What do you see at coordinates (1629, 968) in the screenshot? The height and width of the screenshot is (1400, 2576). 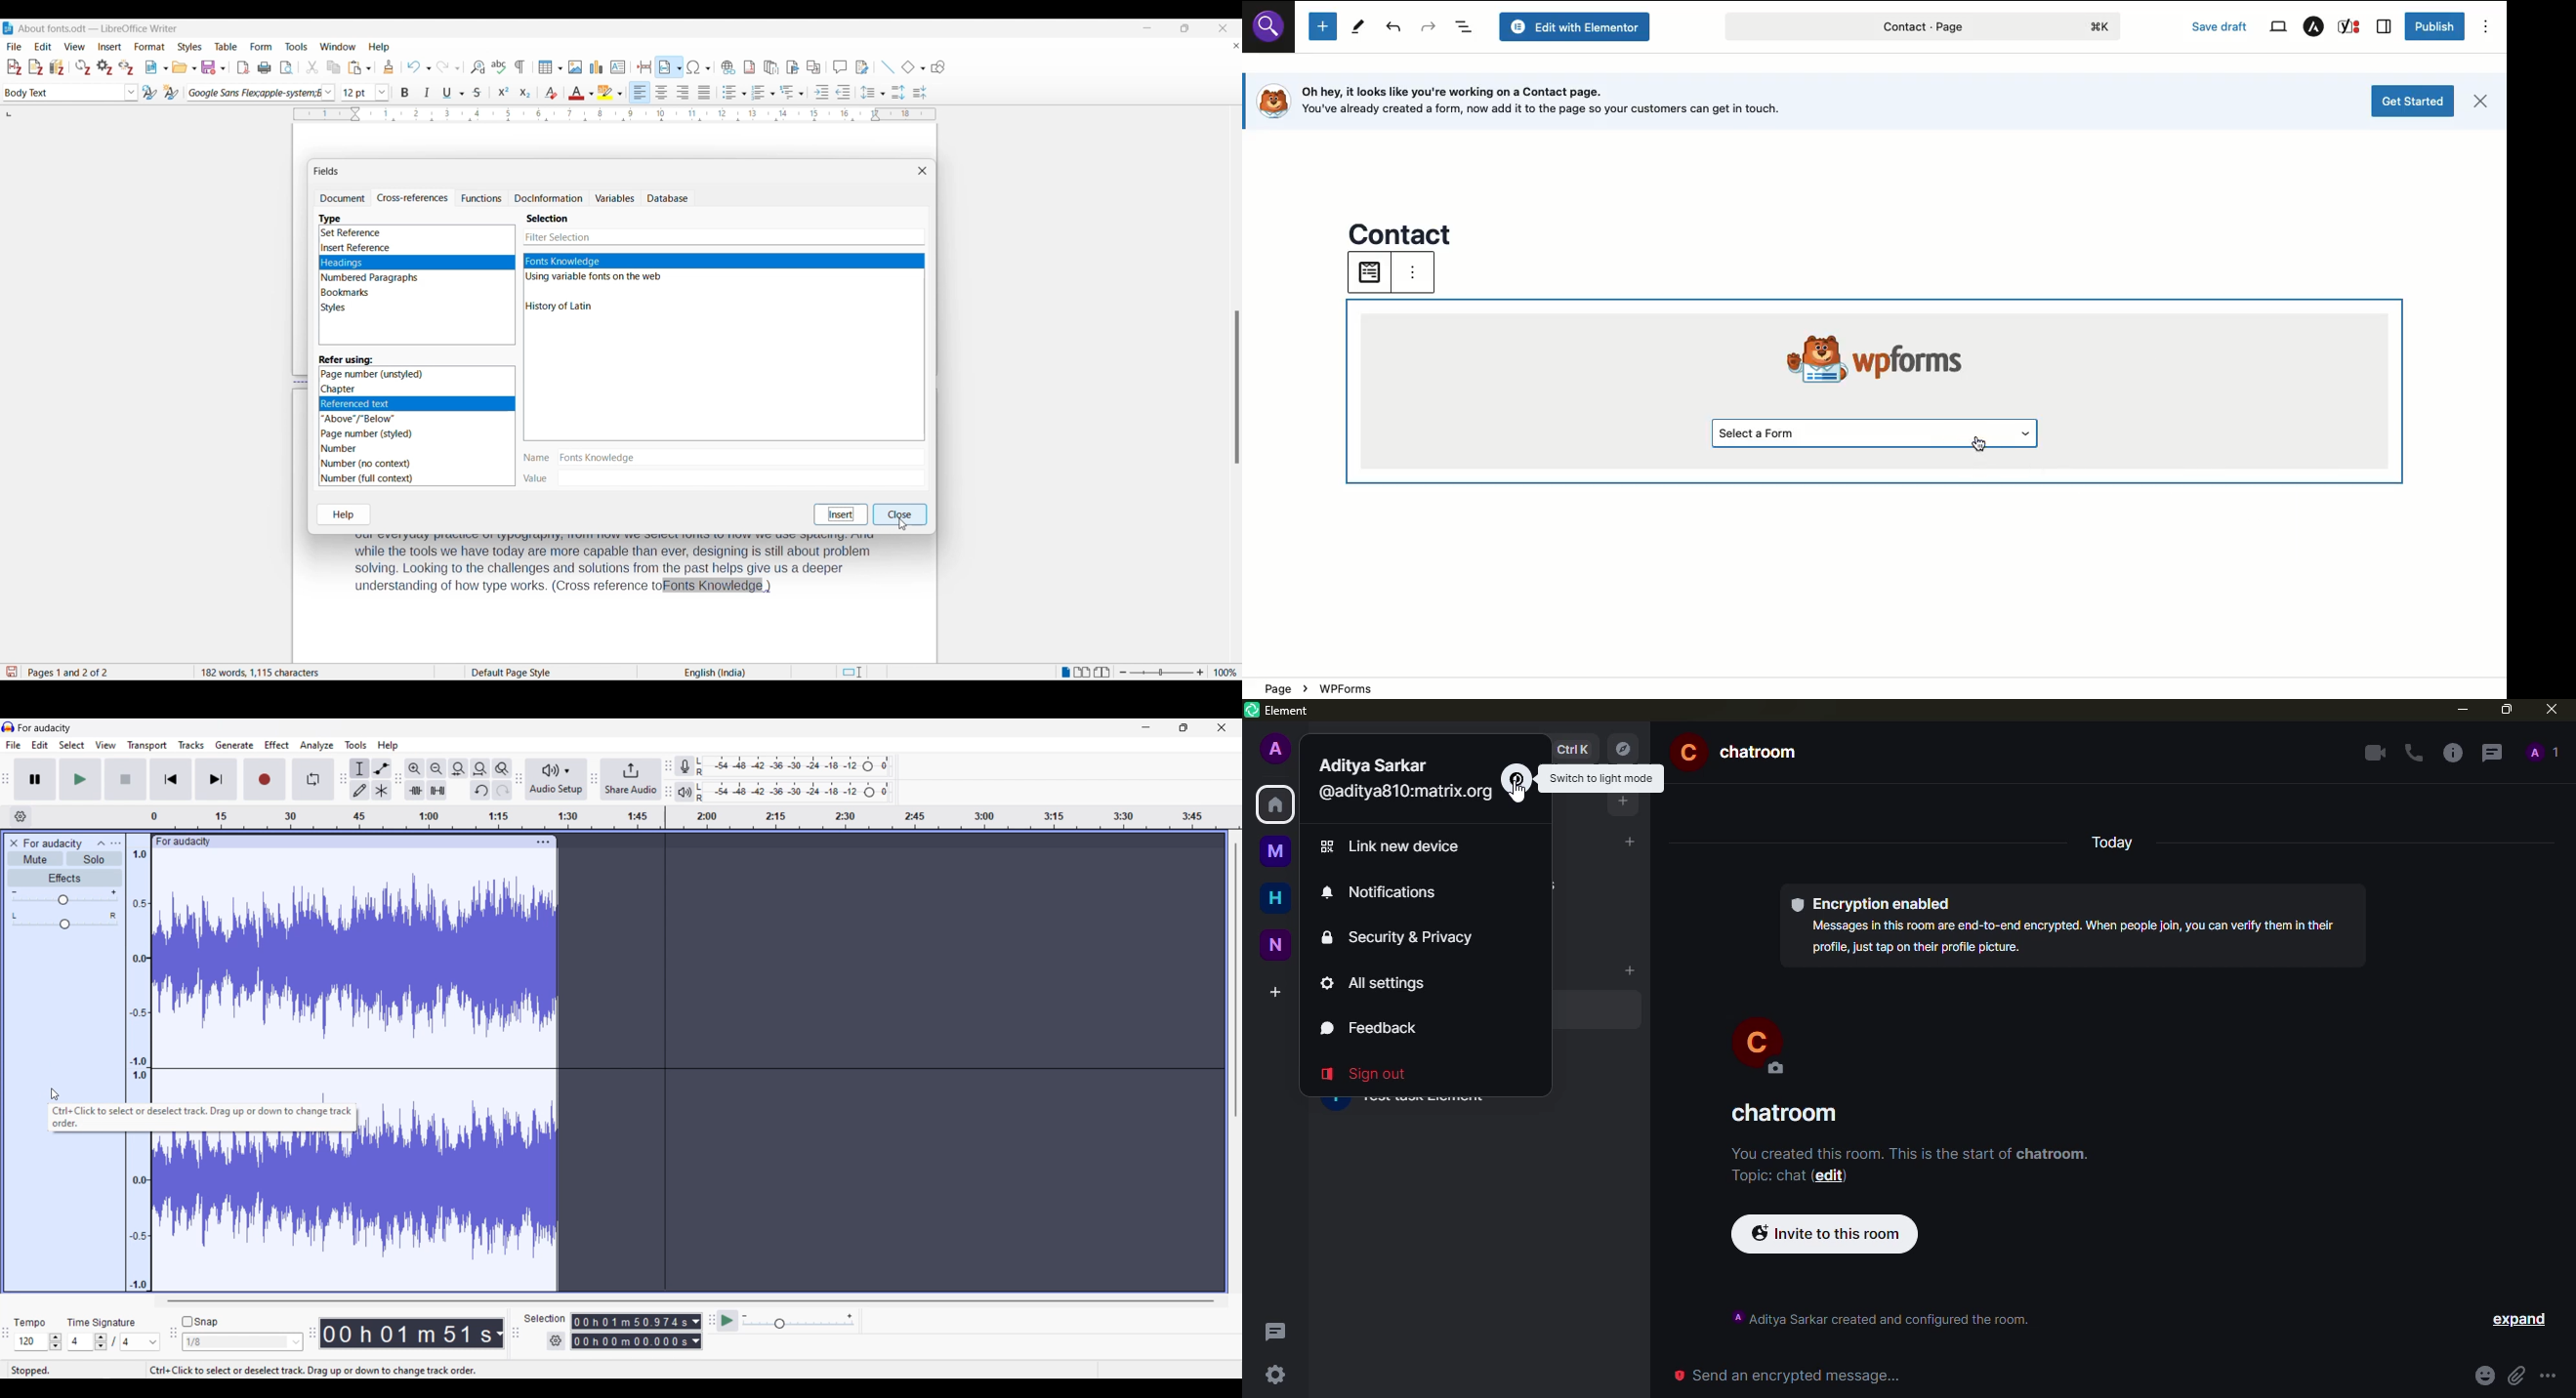 I see `add room` at bounding box center [1629, 968].